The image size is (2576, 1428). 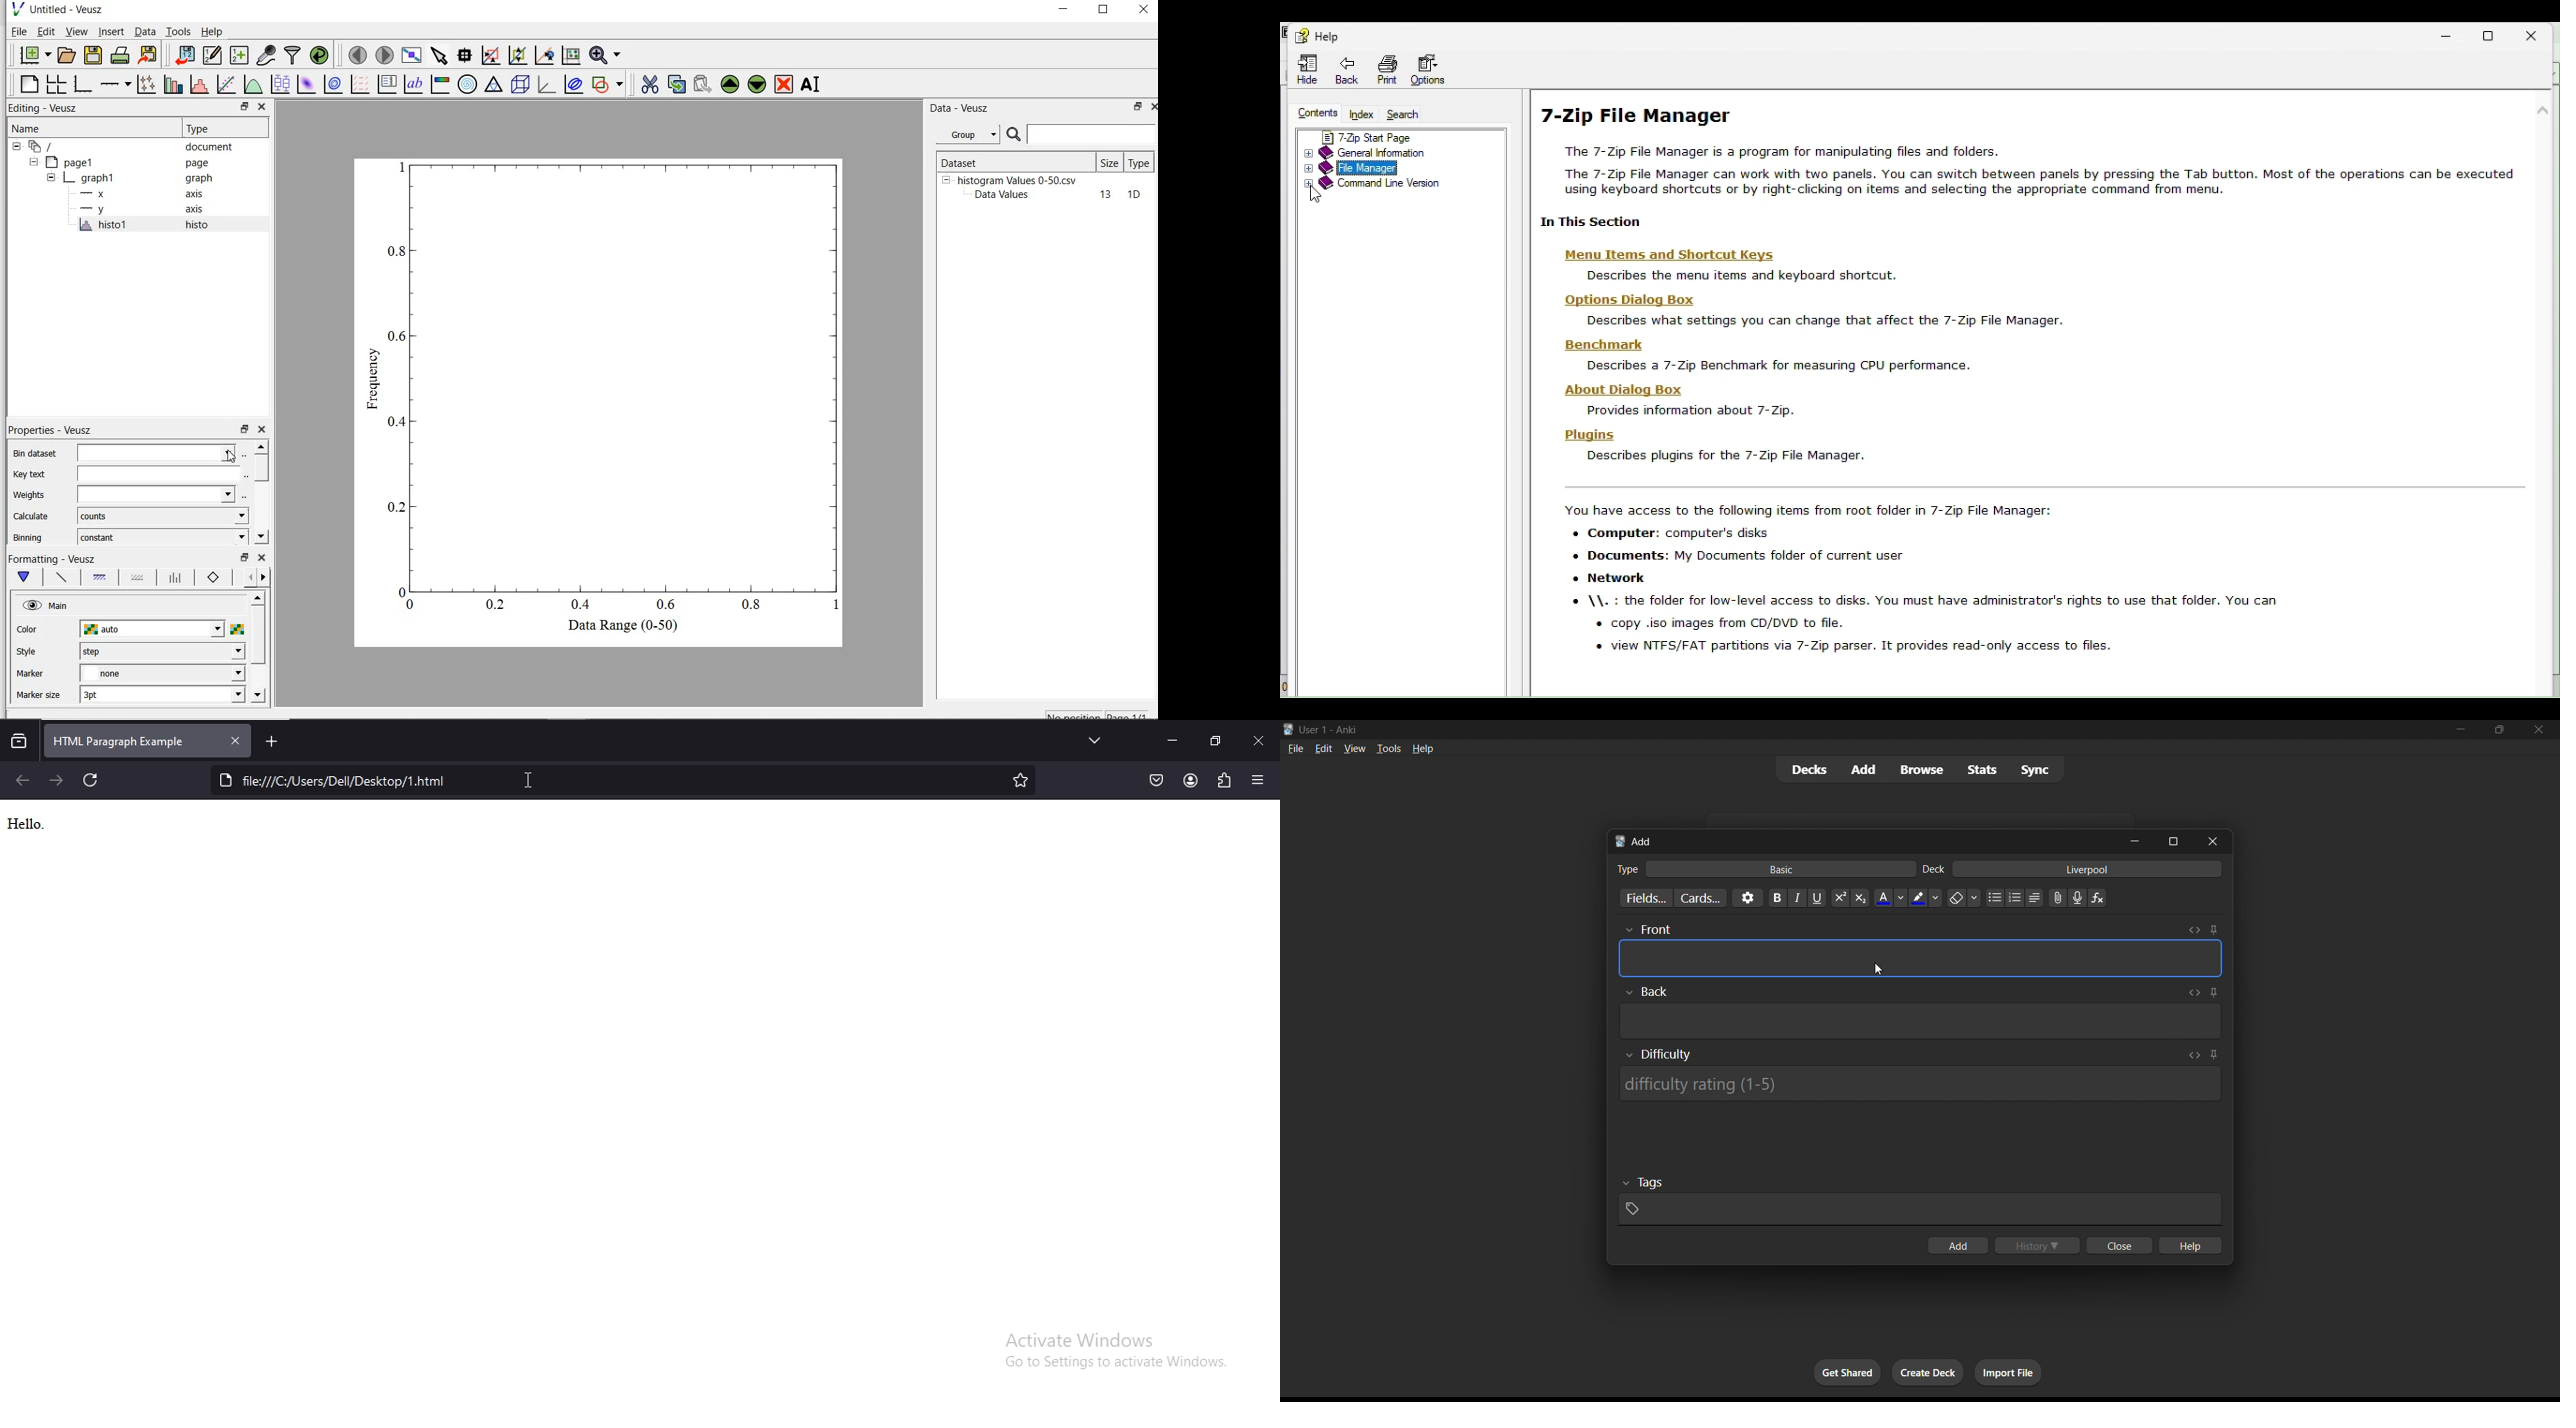 What do you see at coordinates (812, 84) in the screenshot?
I see `rename the selected widget` at bounding box center [812, 84].